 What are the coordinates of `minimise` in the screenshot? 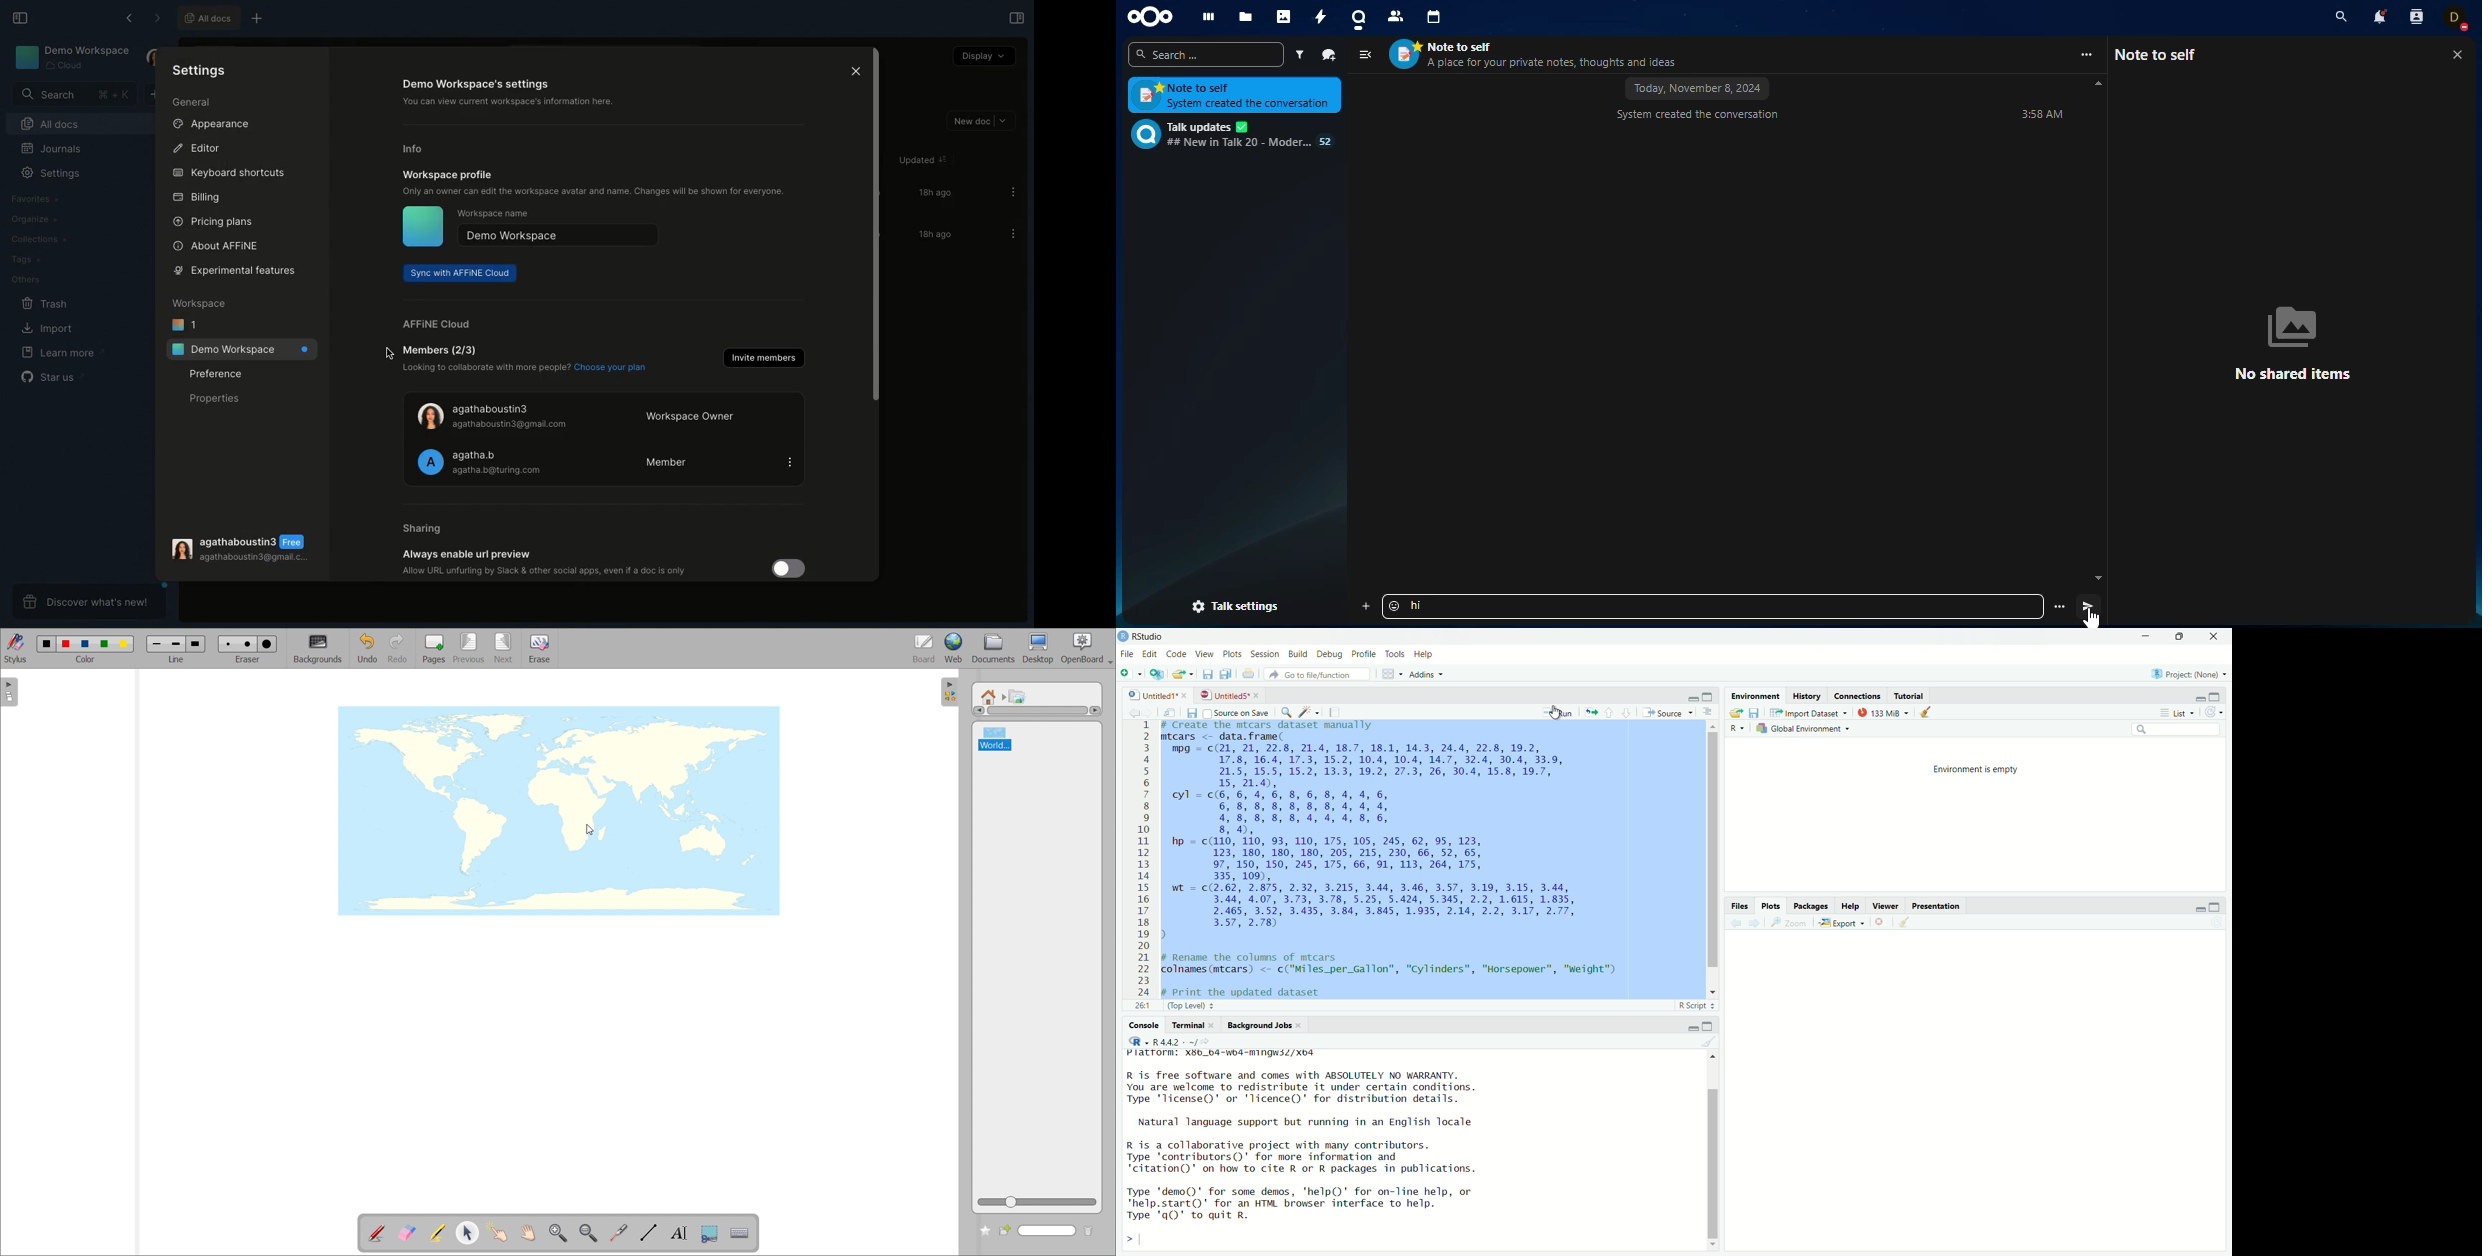 It's located at (2145, 638).